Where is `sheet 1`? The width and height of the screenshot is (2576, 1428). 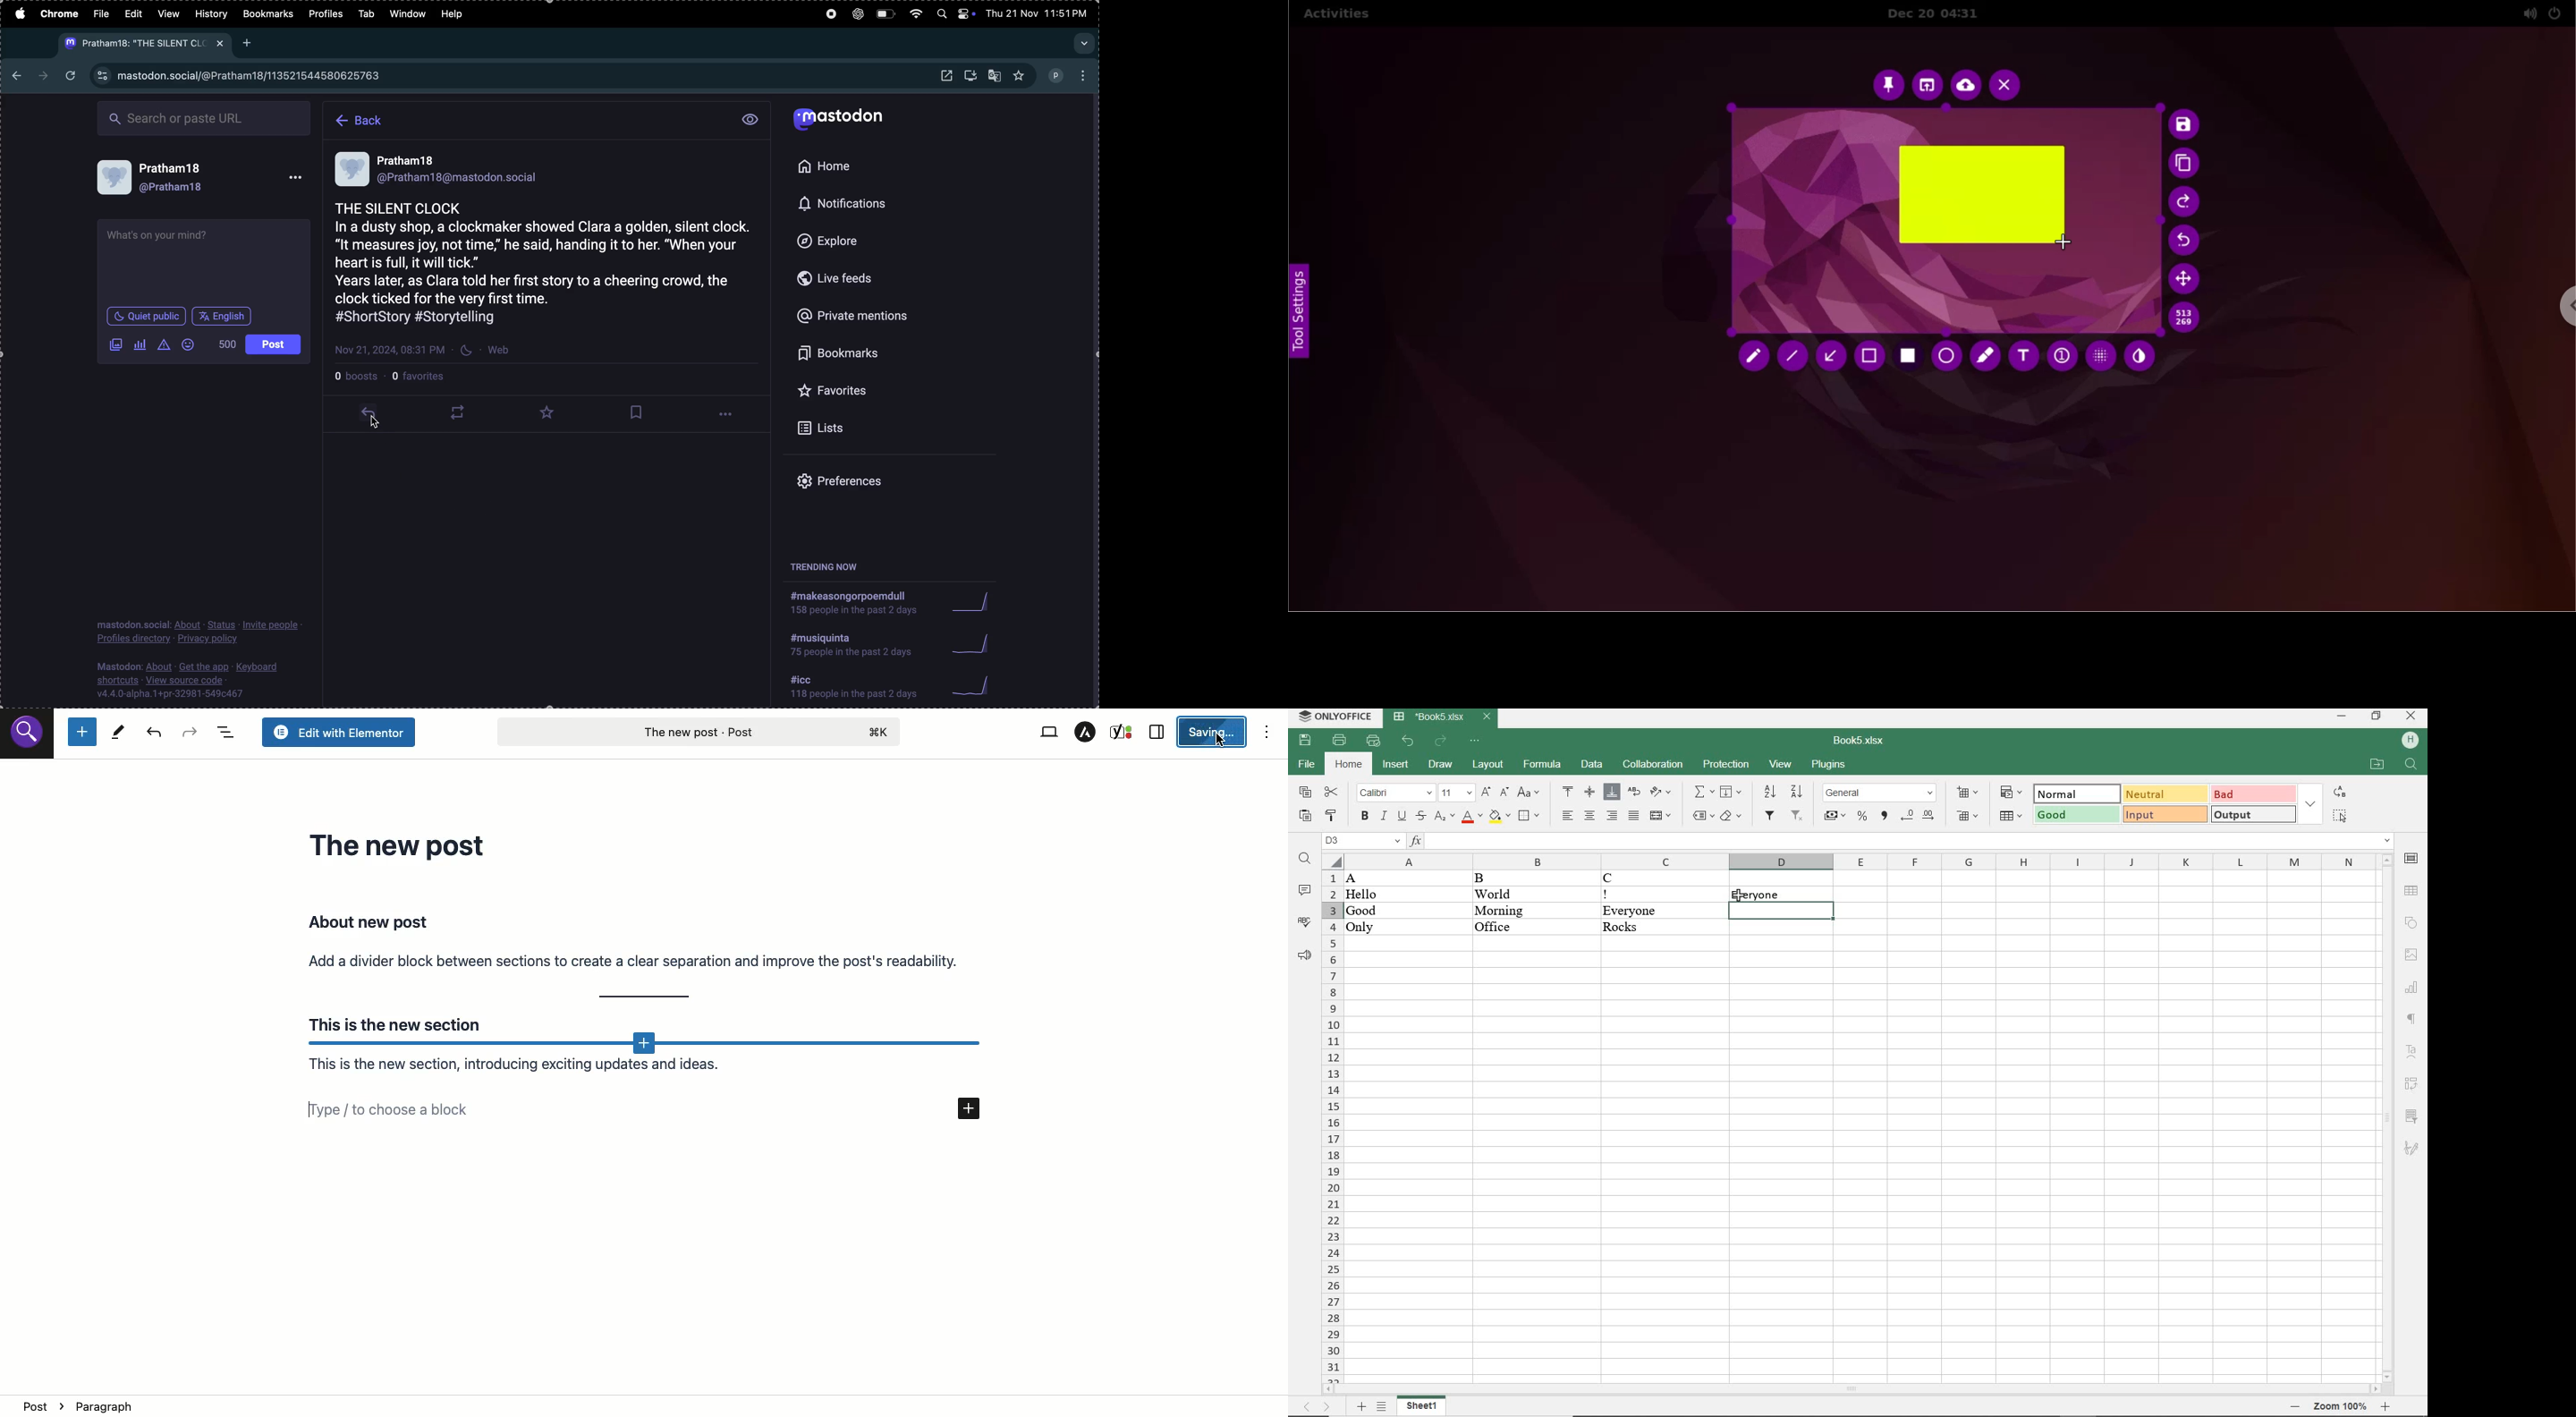
sheet 1 is located at coordinates (1424, 1406).